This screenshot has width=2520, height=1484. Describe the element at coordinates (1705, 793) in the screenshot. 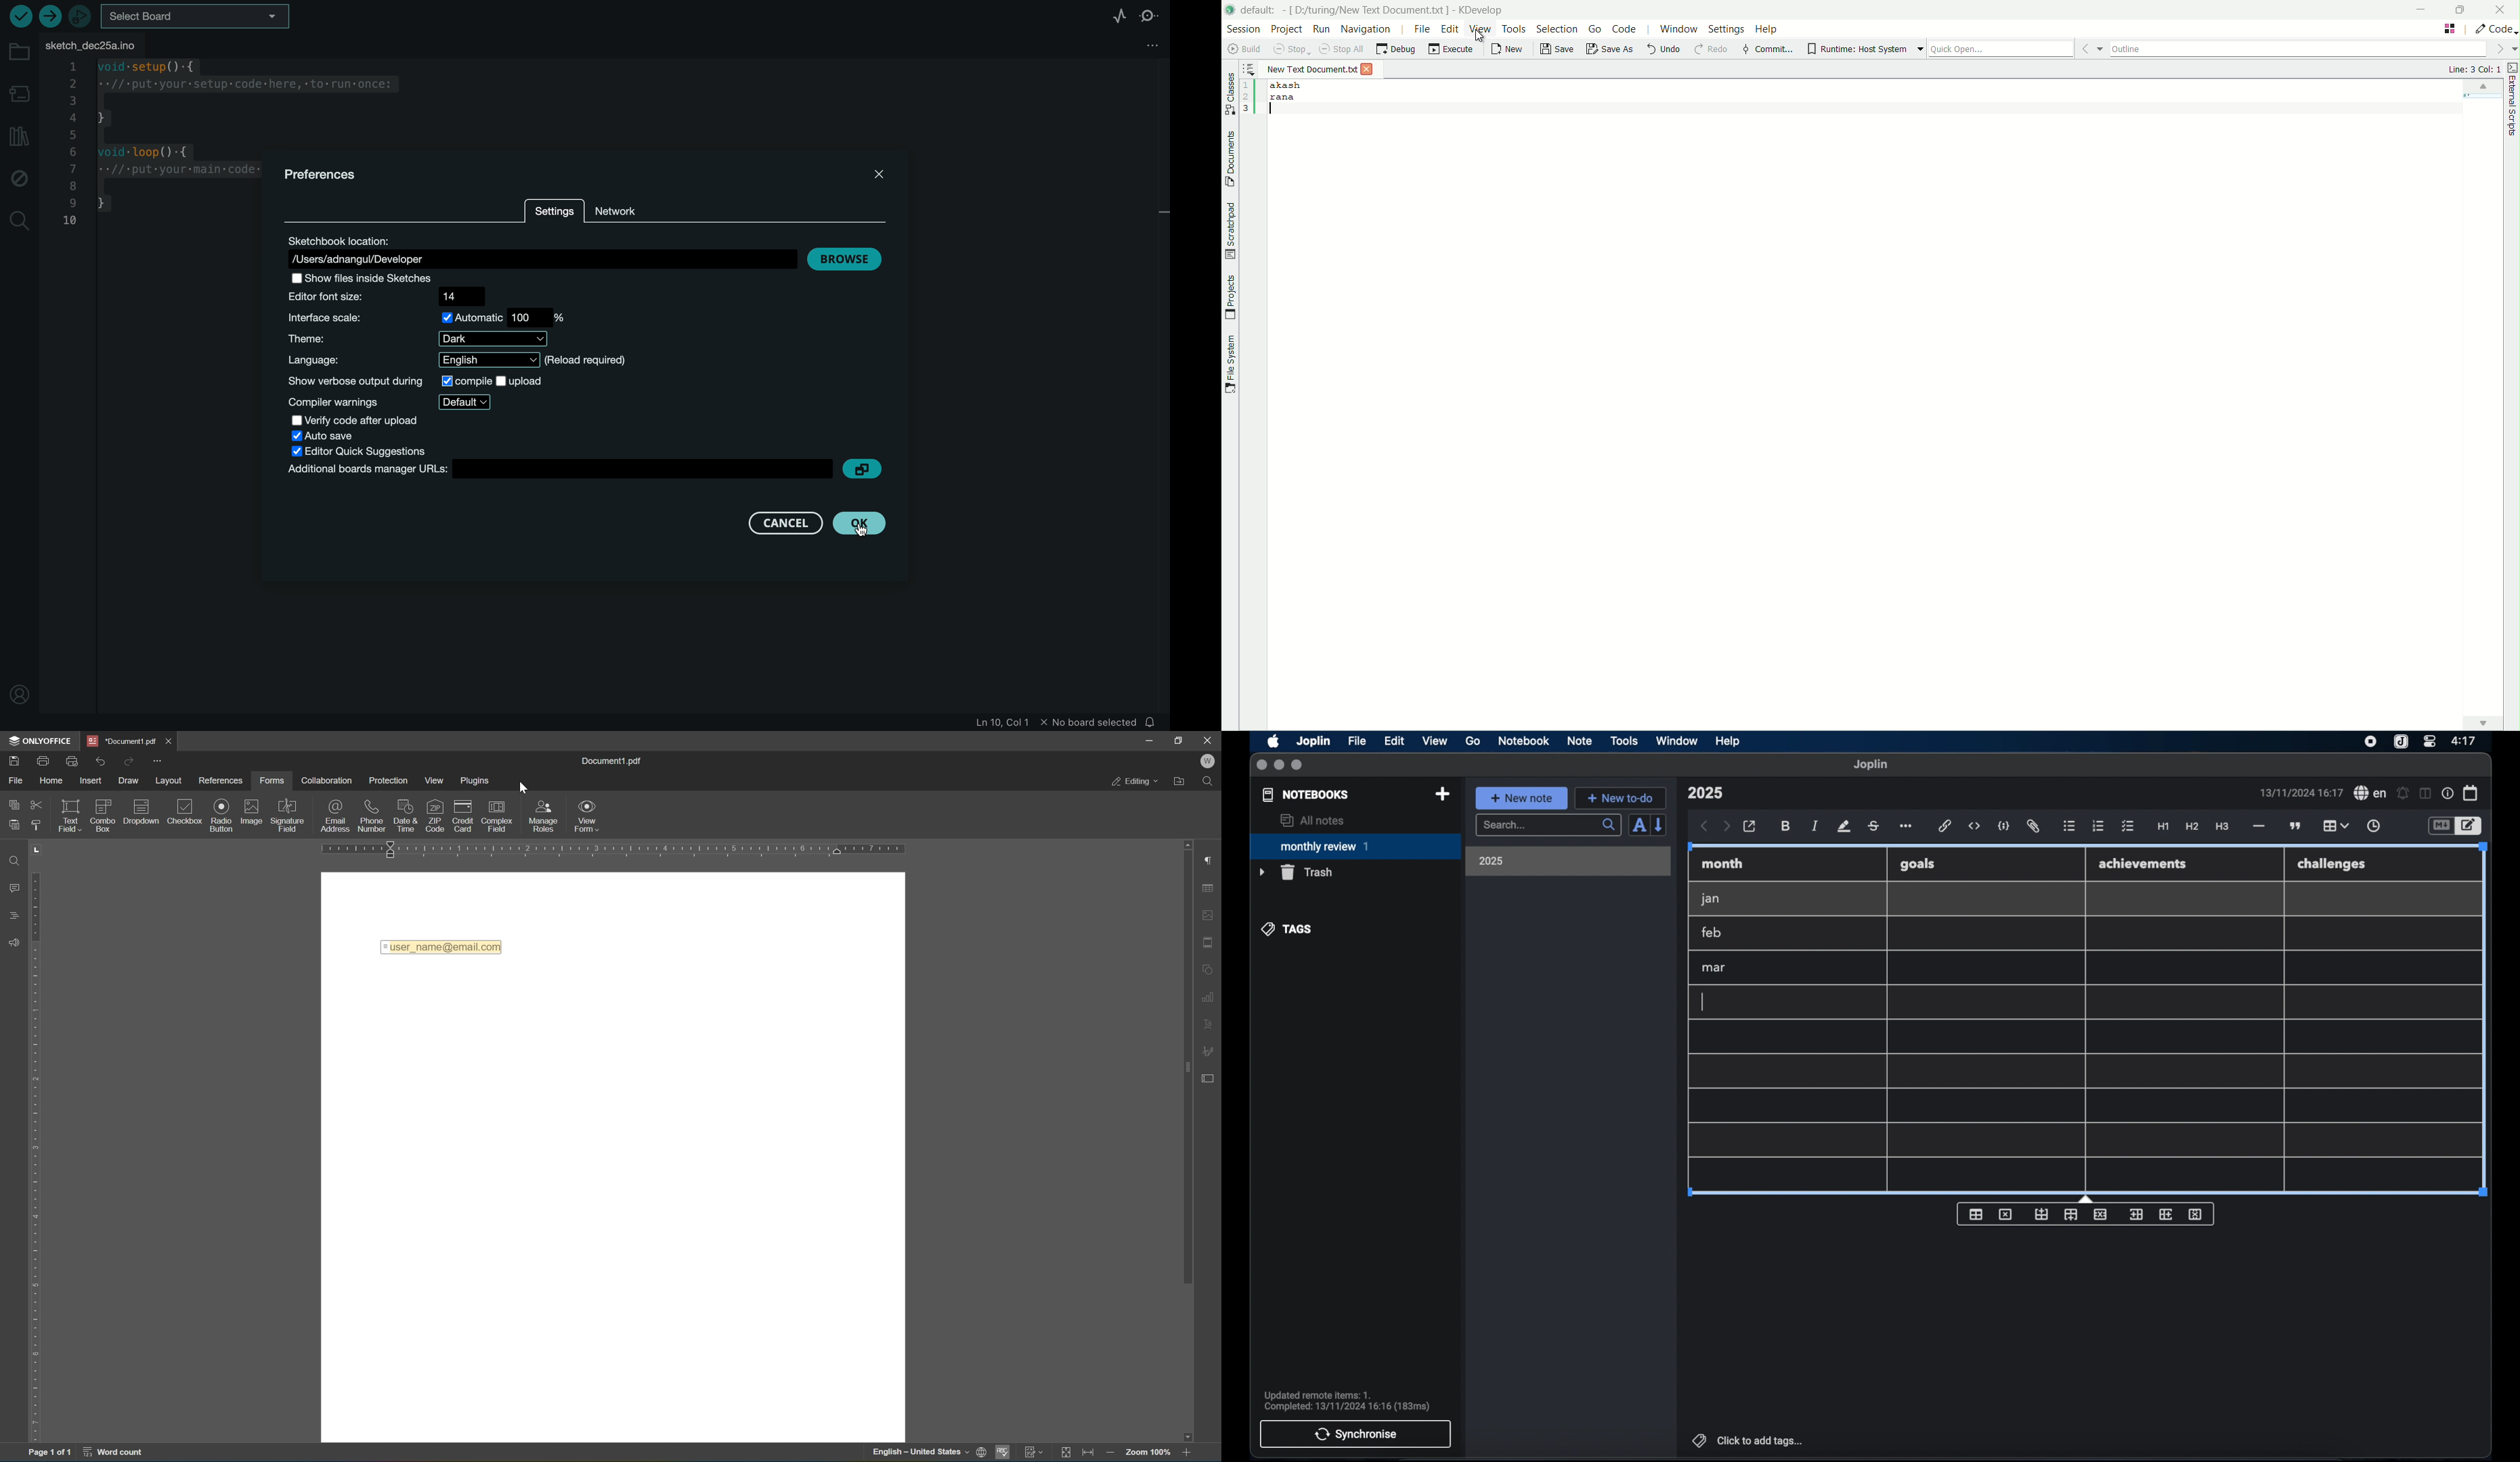

I see `note title` at that location.